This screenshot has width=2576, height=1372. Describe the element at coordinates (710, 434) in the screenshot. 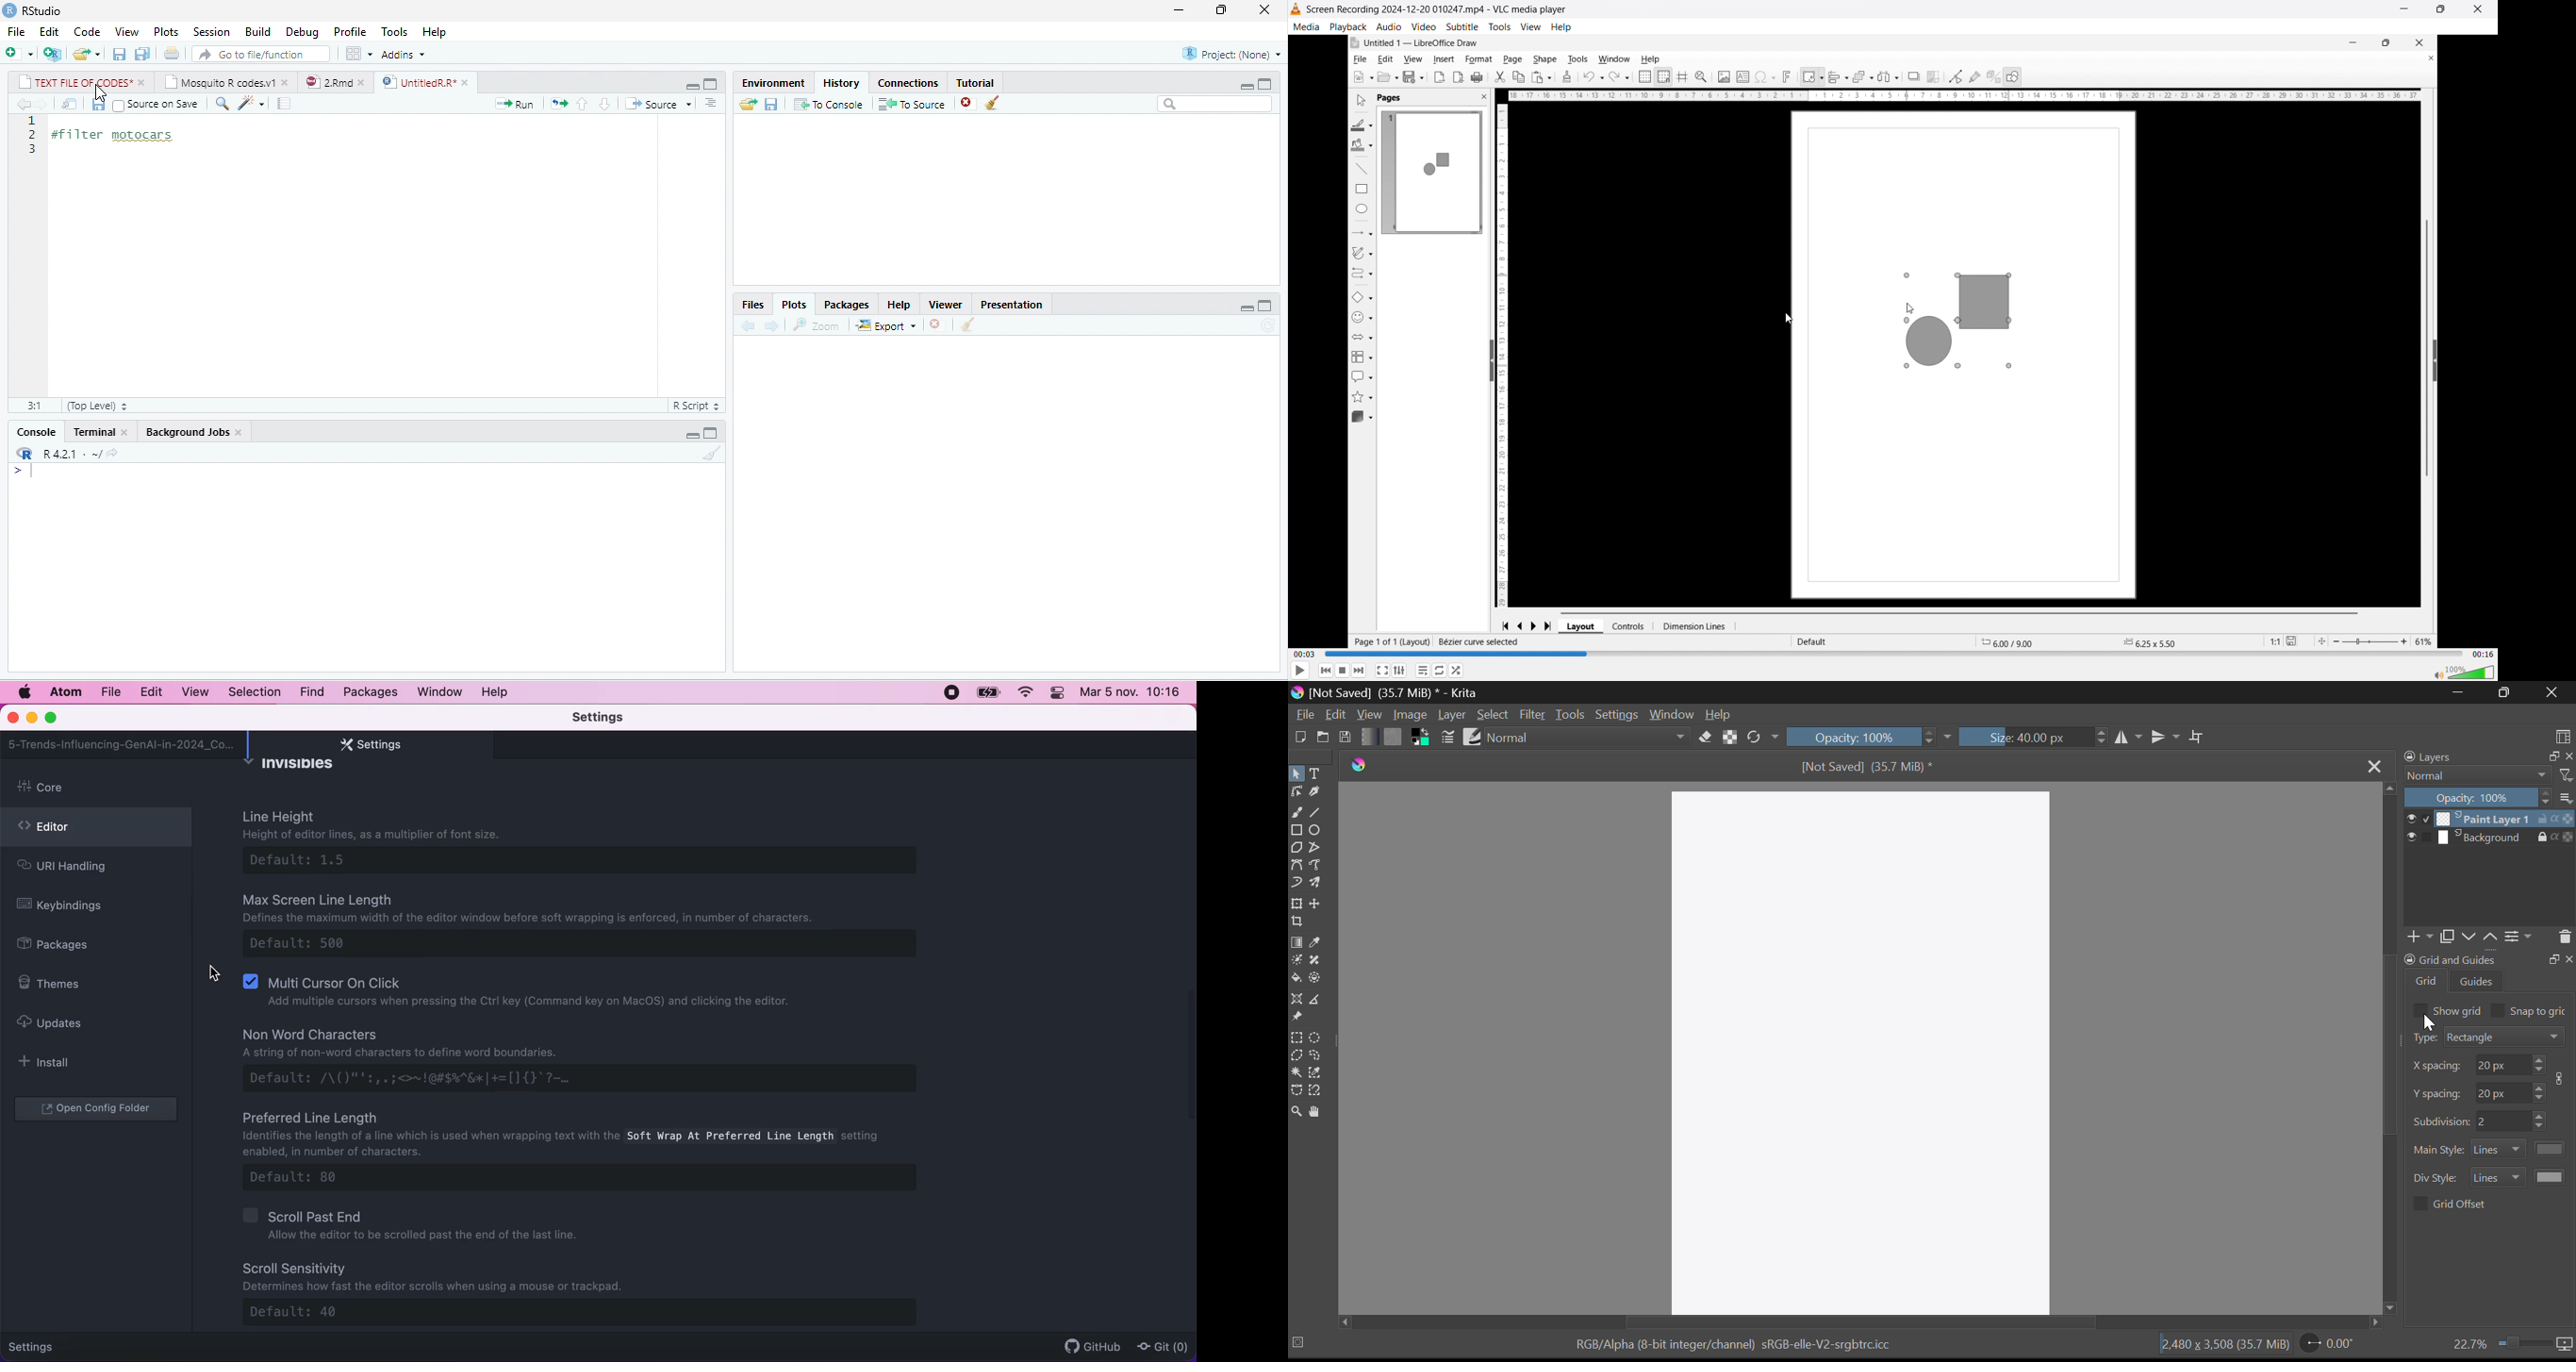

I see `maximize` at that location.